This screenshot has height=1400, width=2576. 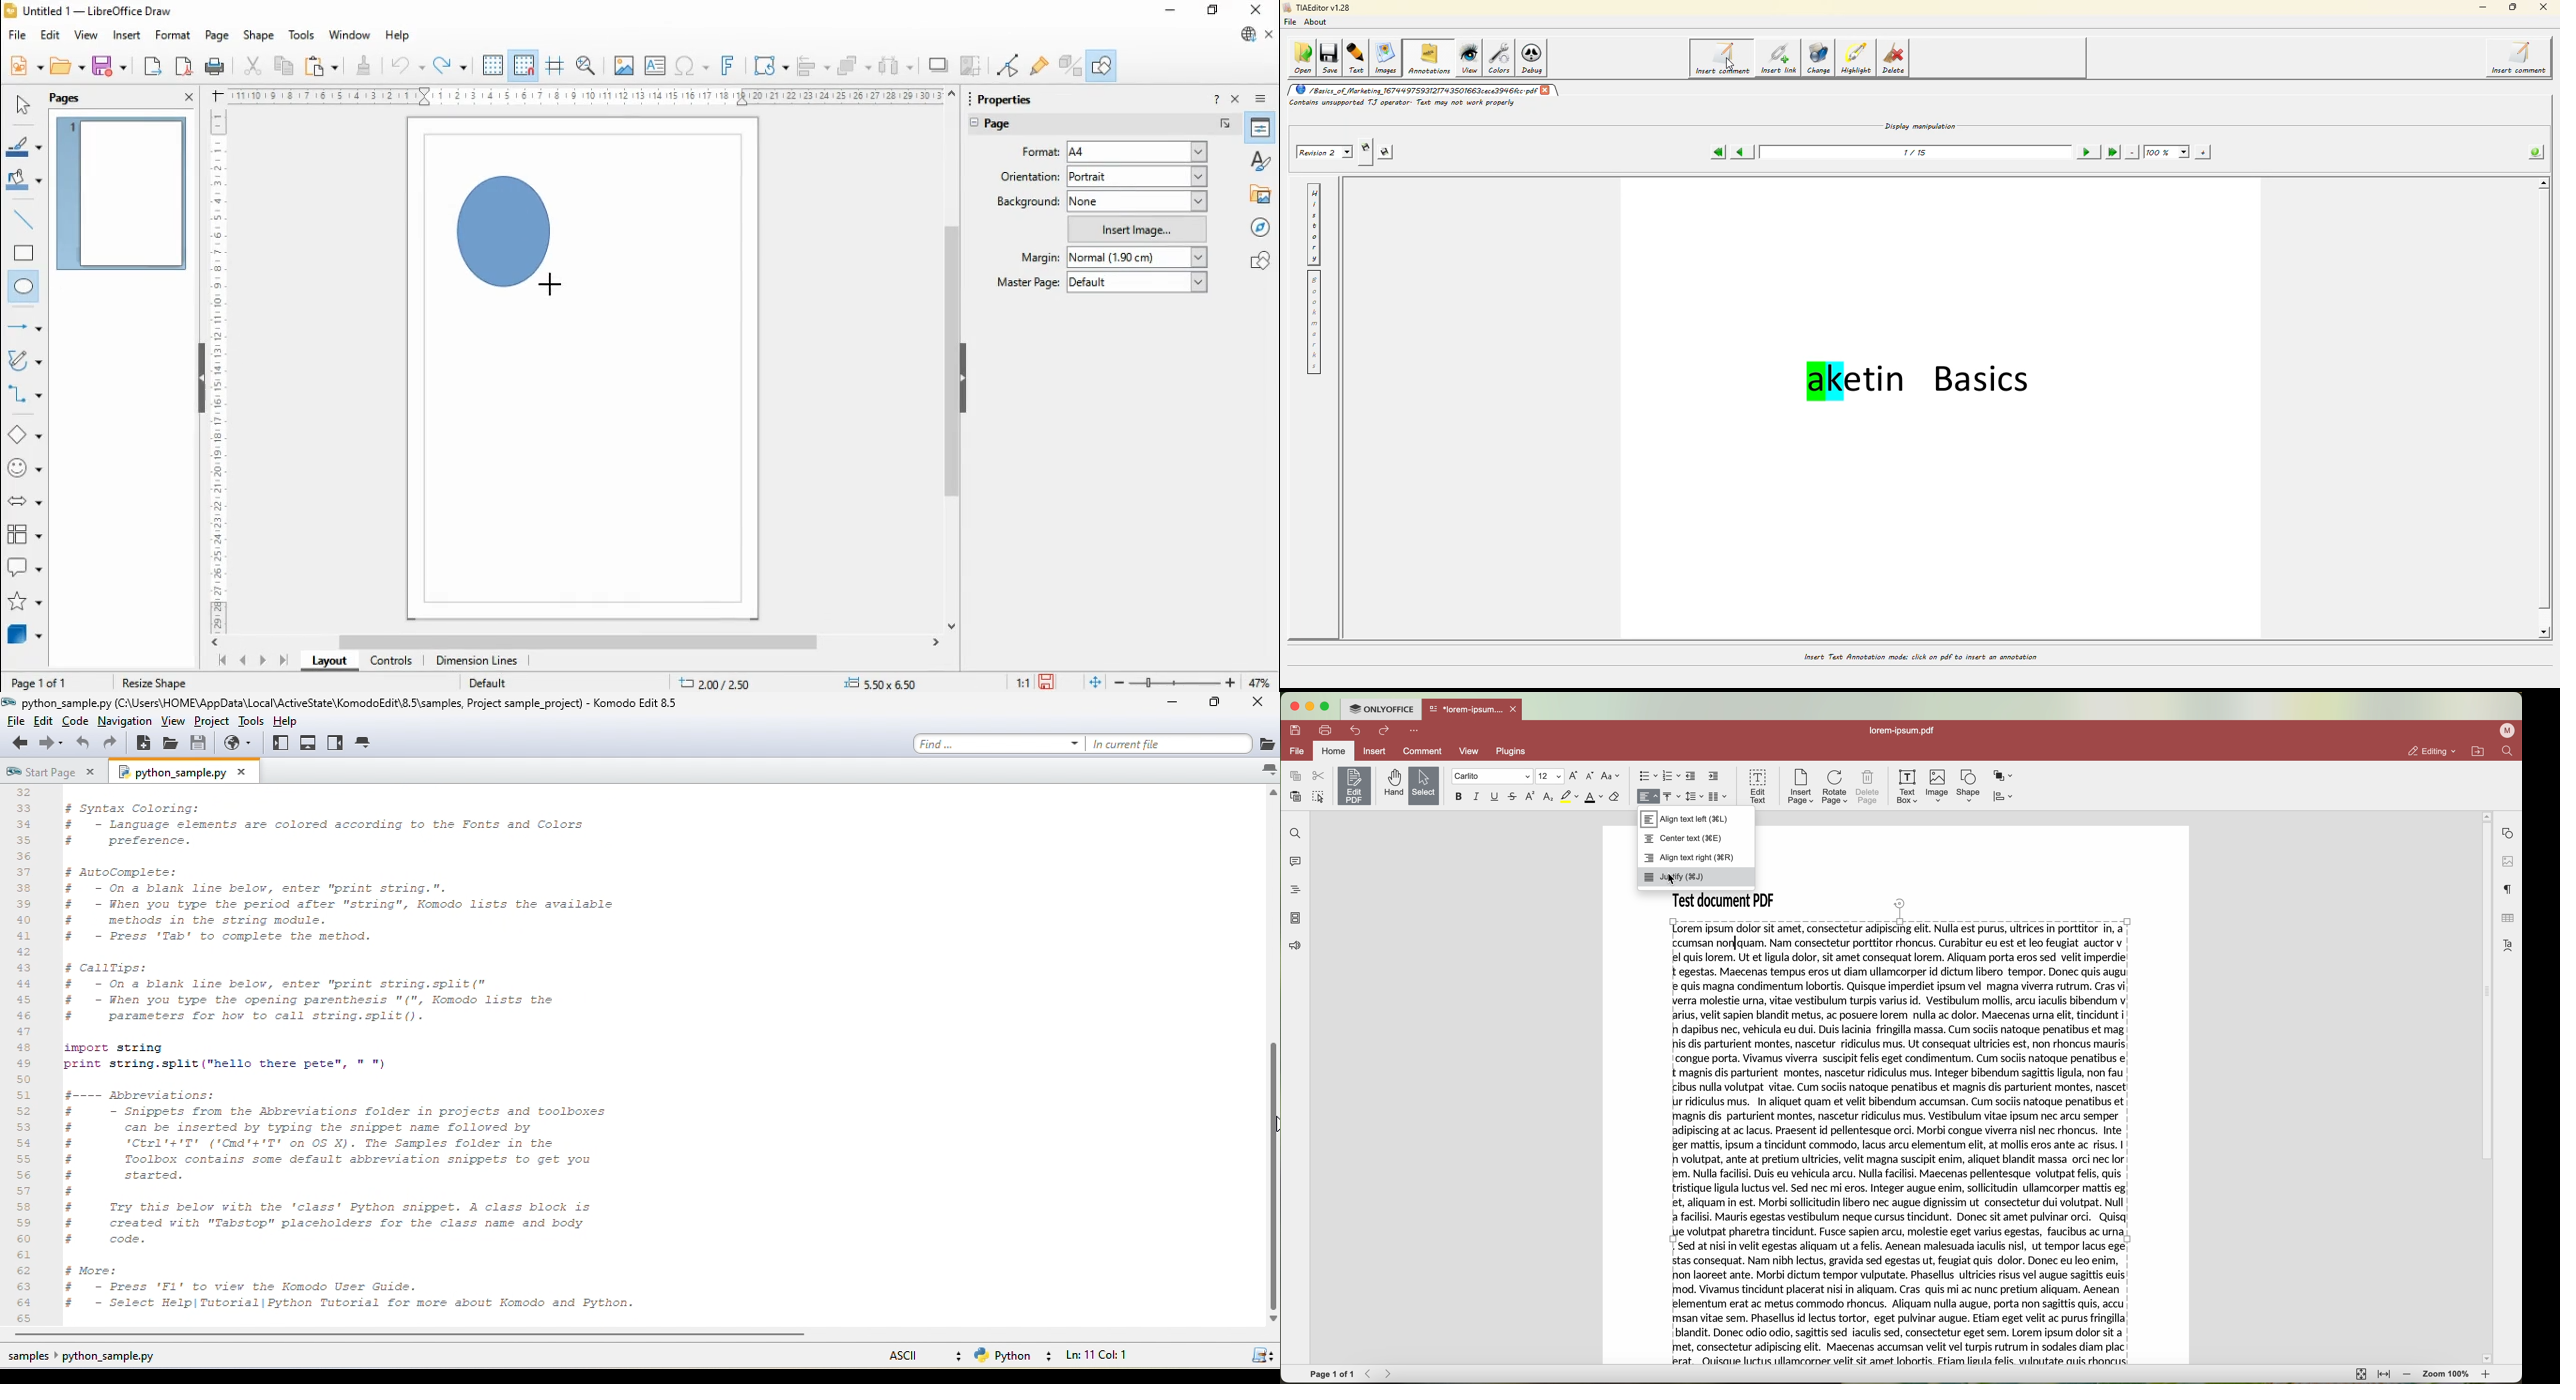 I want to click on scroll up , so click(x=1272, y=794).